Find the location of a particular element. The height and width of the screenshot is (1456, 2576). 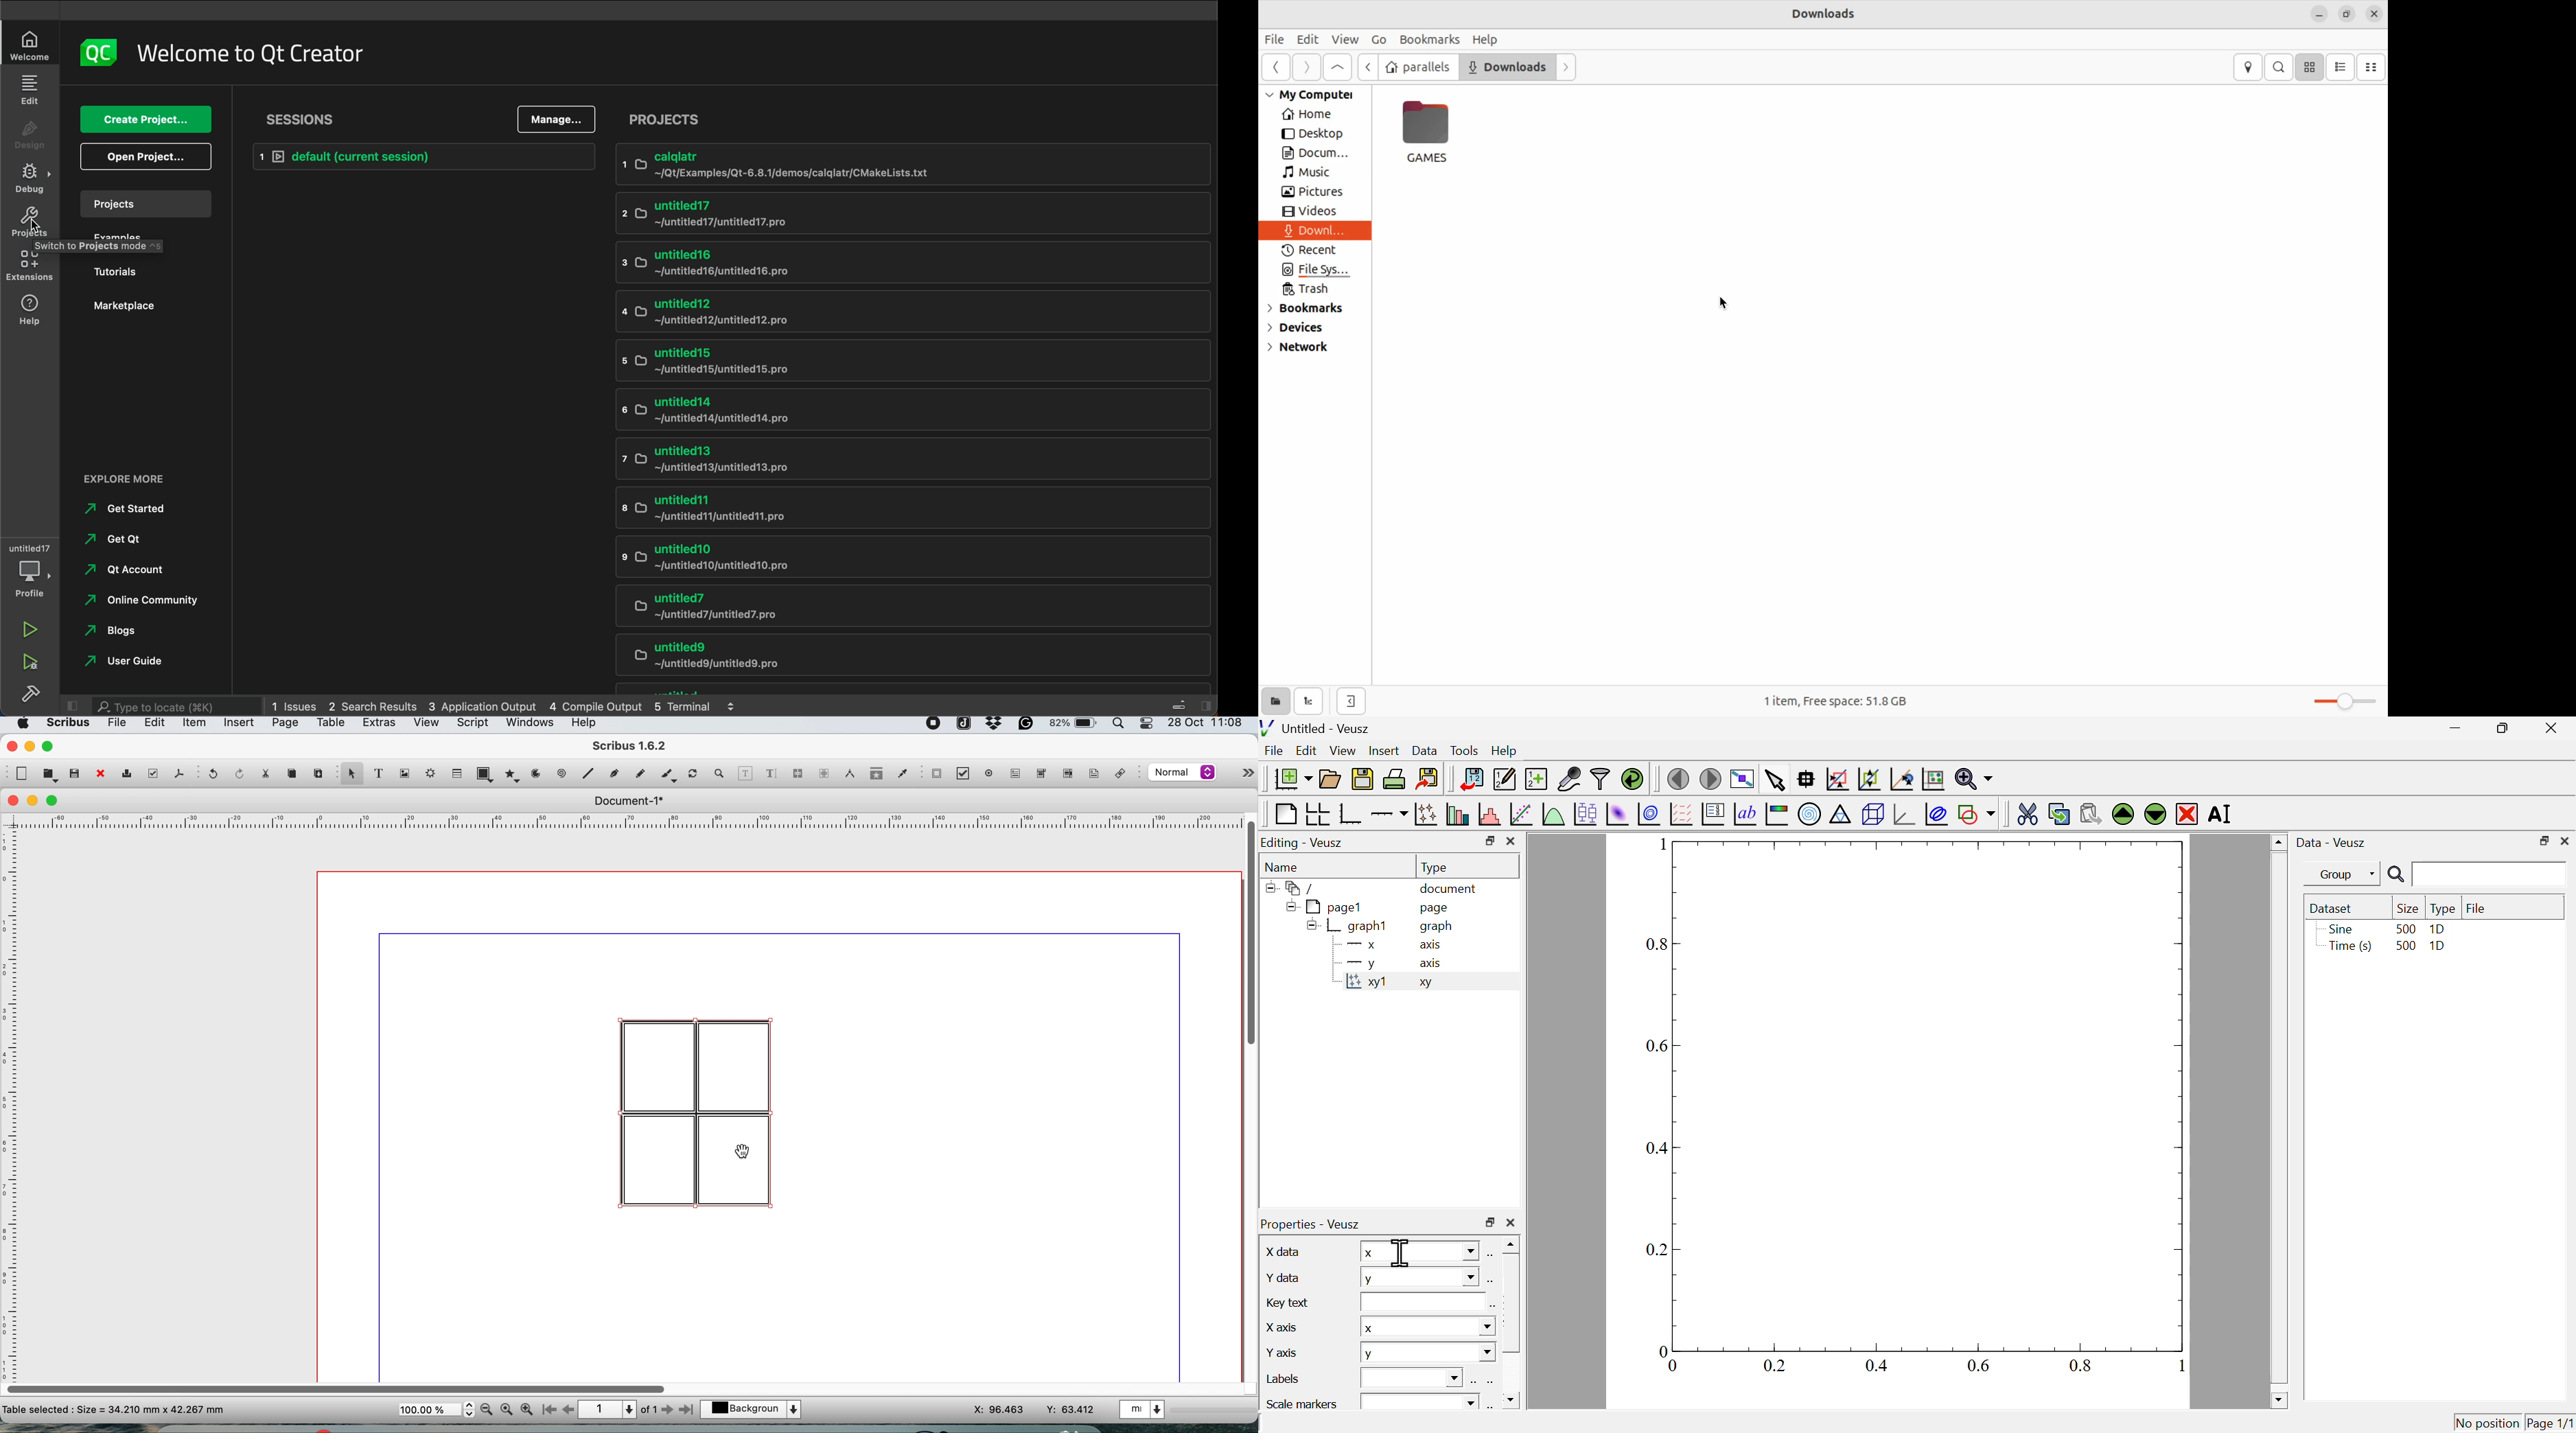

zoom out is located at coordinates (488, 1409).